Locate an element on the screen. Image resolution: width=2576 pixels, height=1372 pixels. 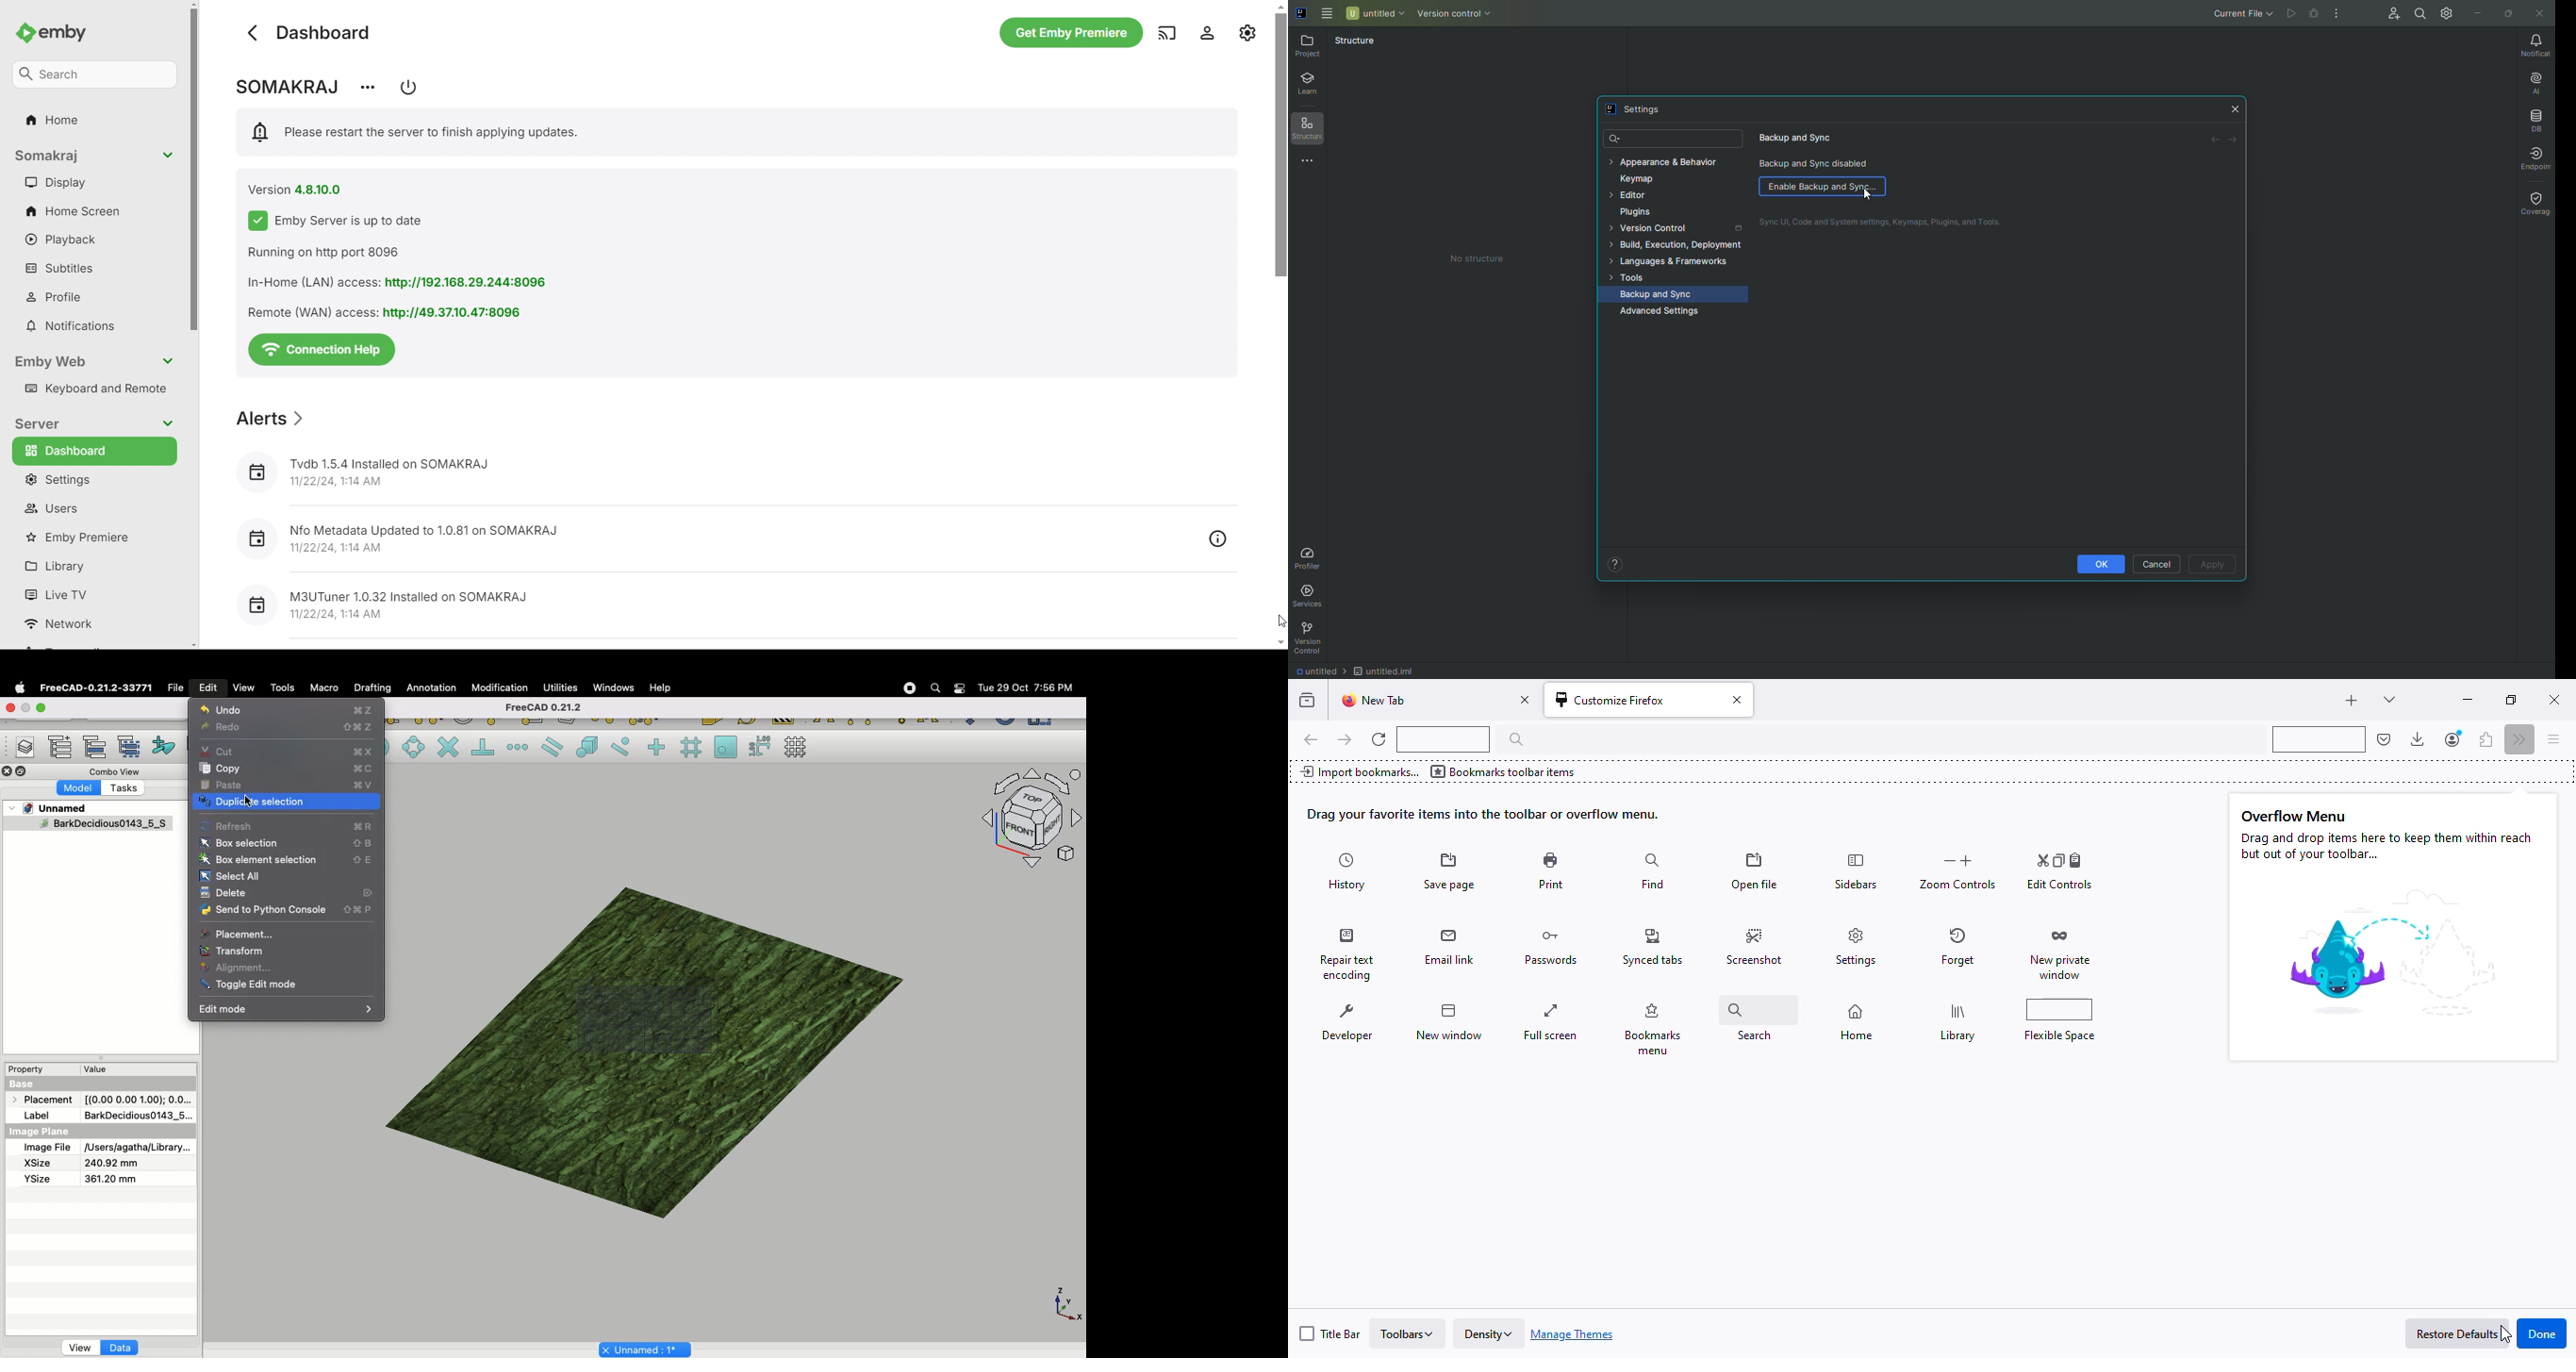
Box selection is located at coordinates (288, 844).